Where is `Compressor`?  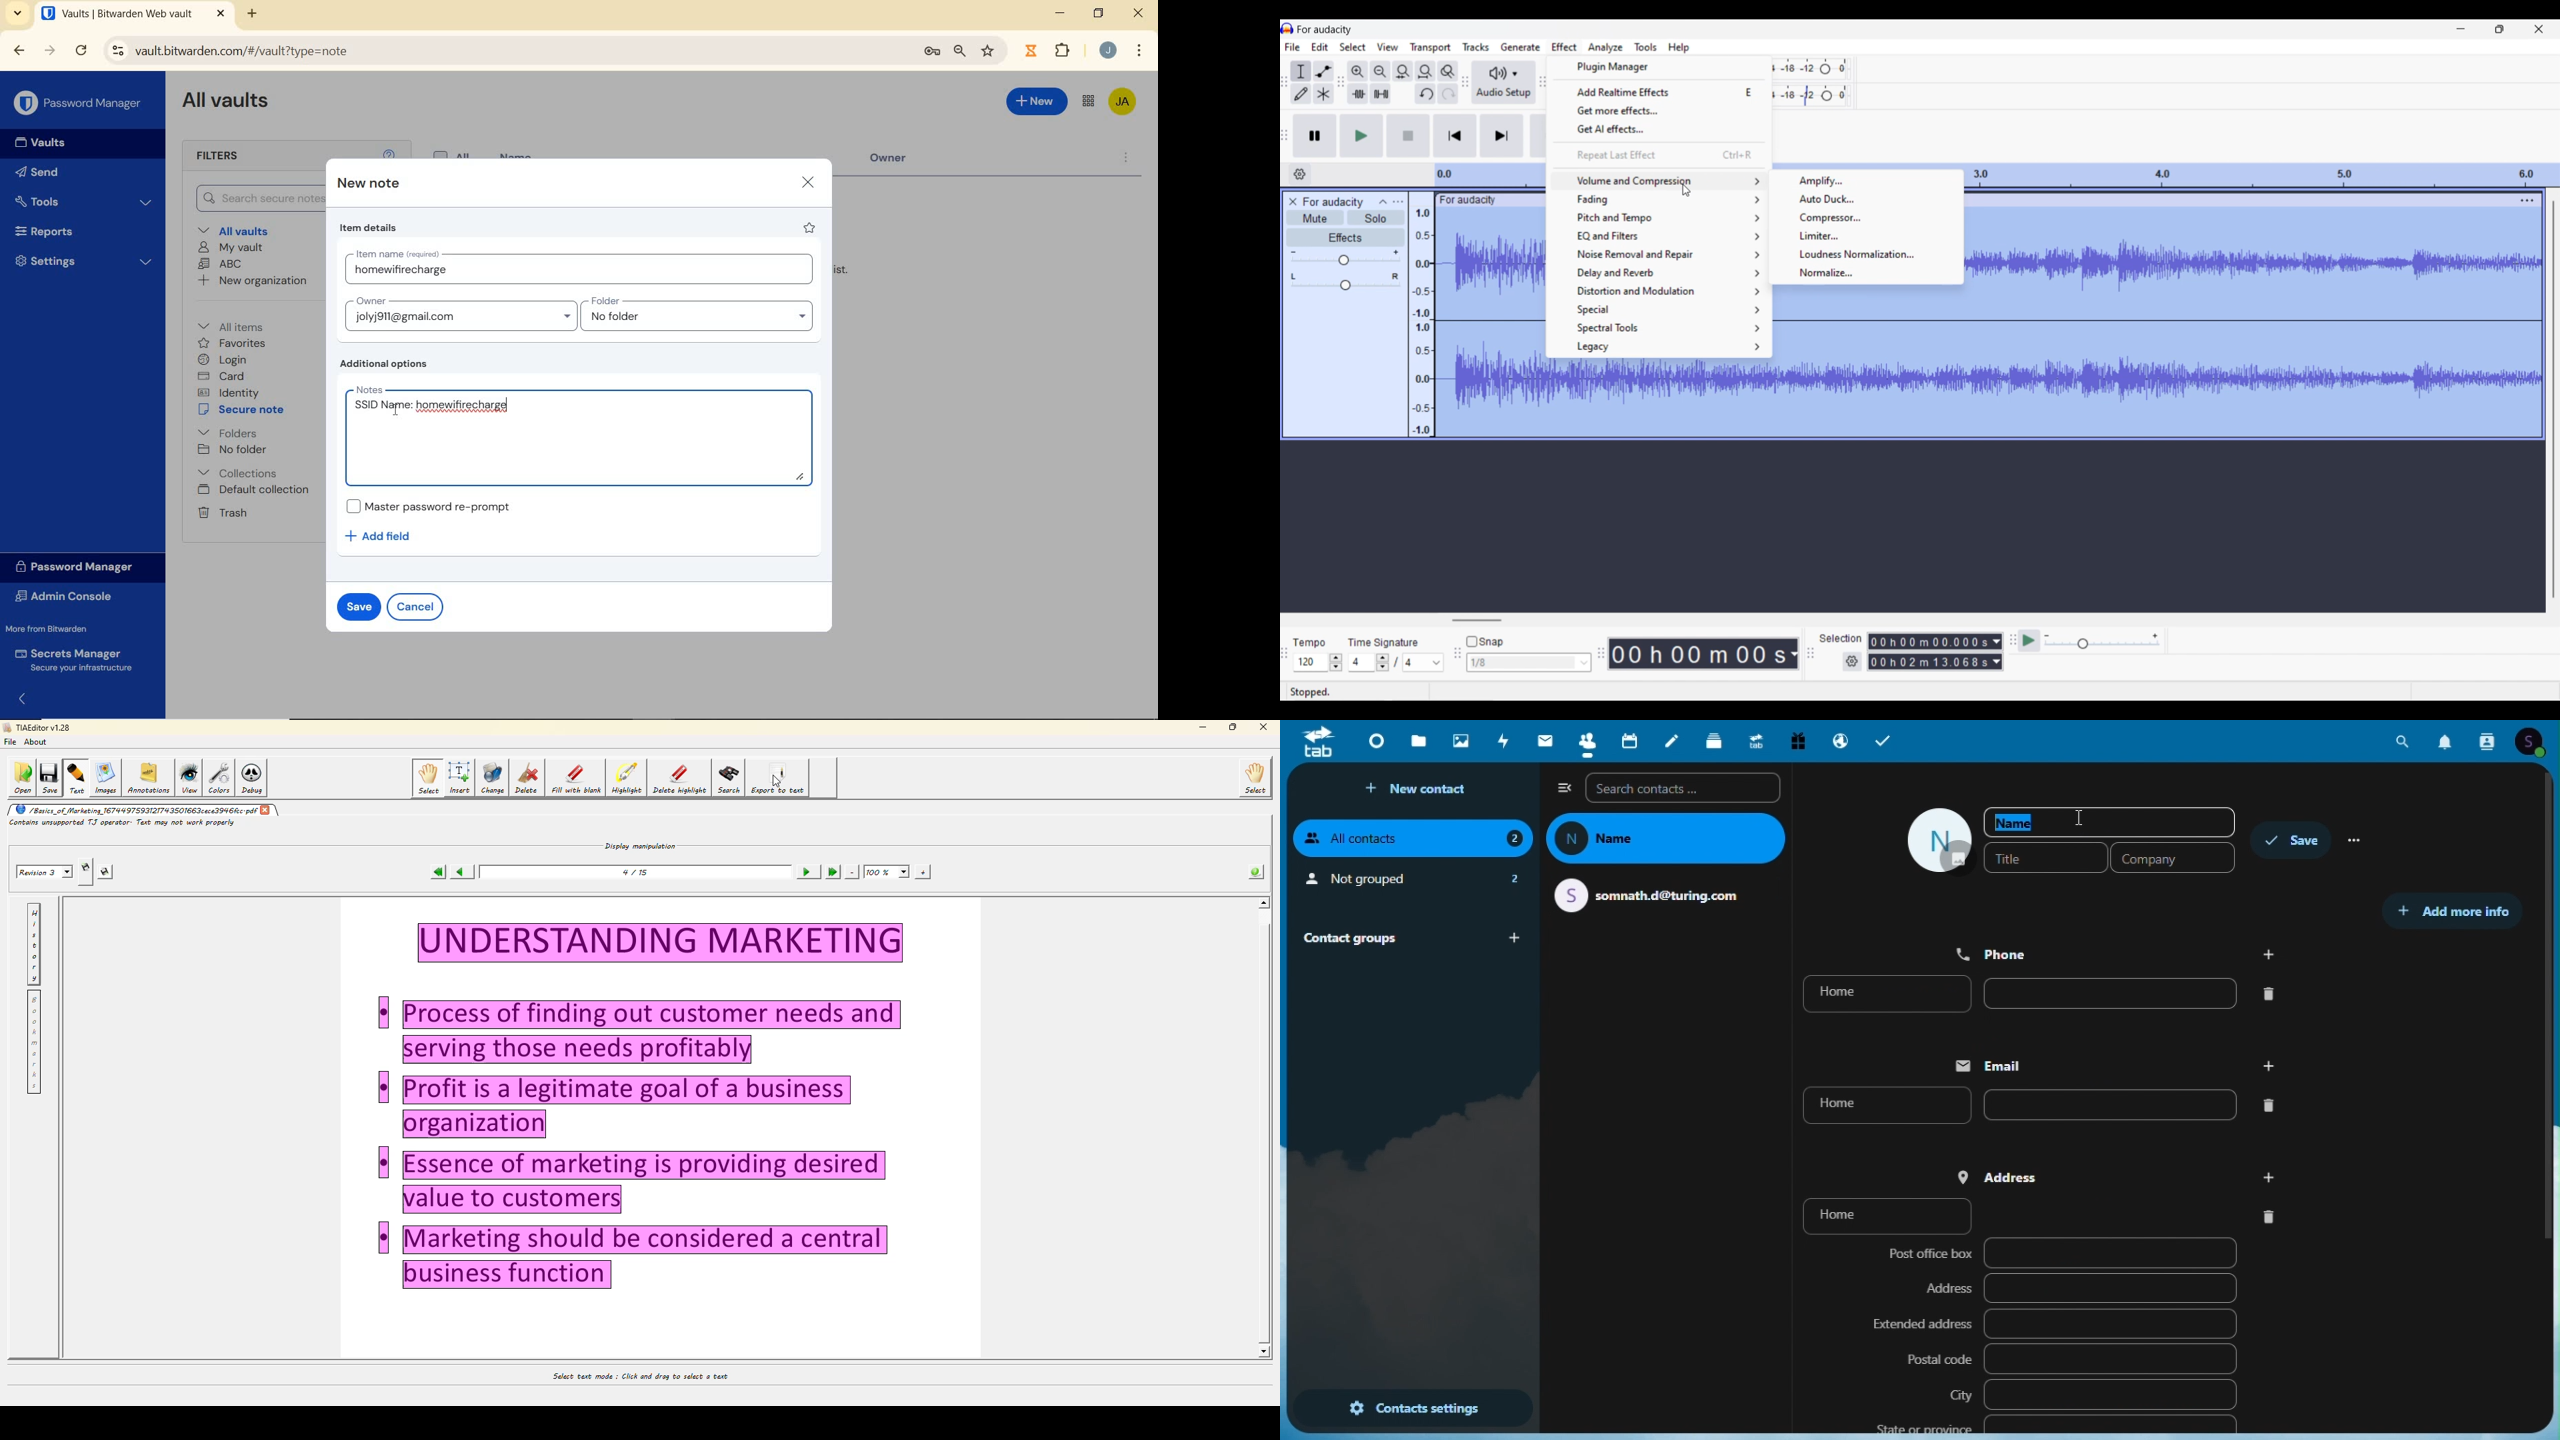
Compressor is located at coordinates (1866, 218).